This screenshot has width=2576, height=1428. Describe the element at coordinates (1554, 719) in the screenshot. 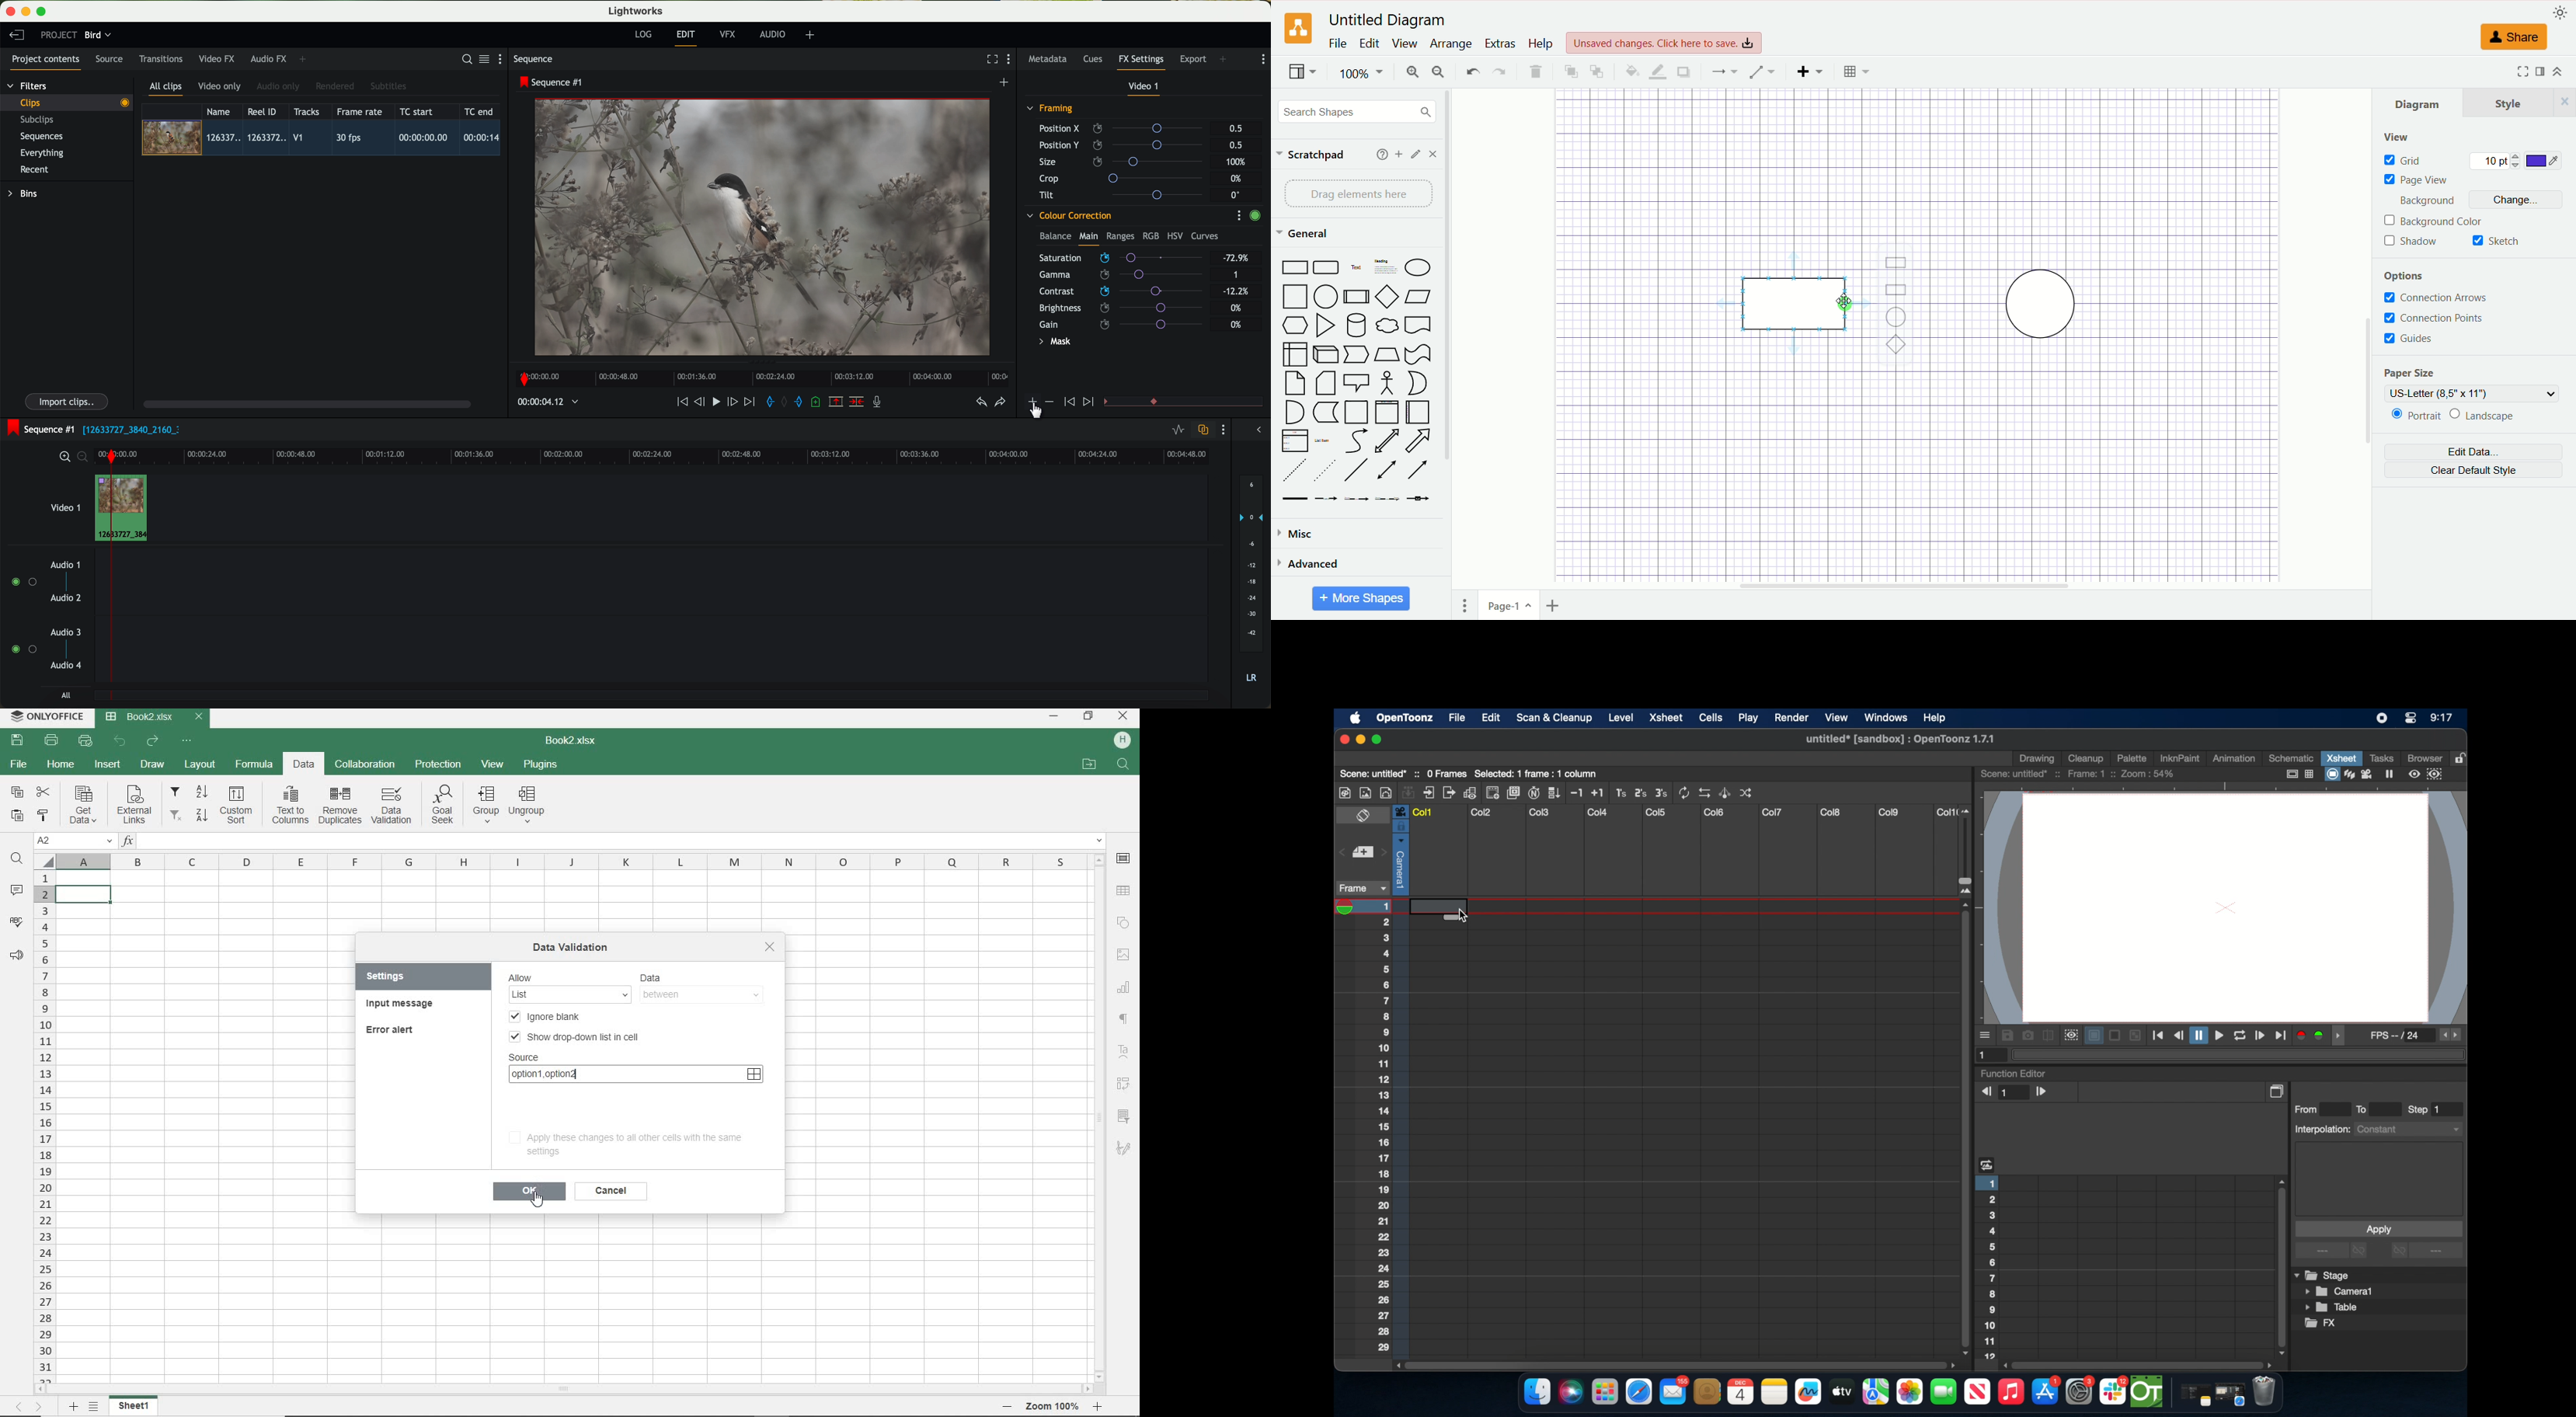

I see `scan & clean up` at that location.